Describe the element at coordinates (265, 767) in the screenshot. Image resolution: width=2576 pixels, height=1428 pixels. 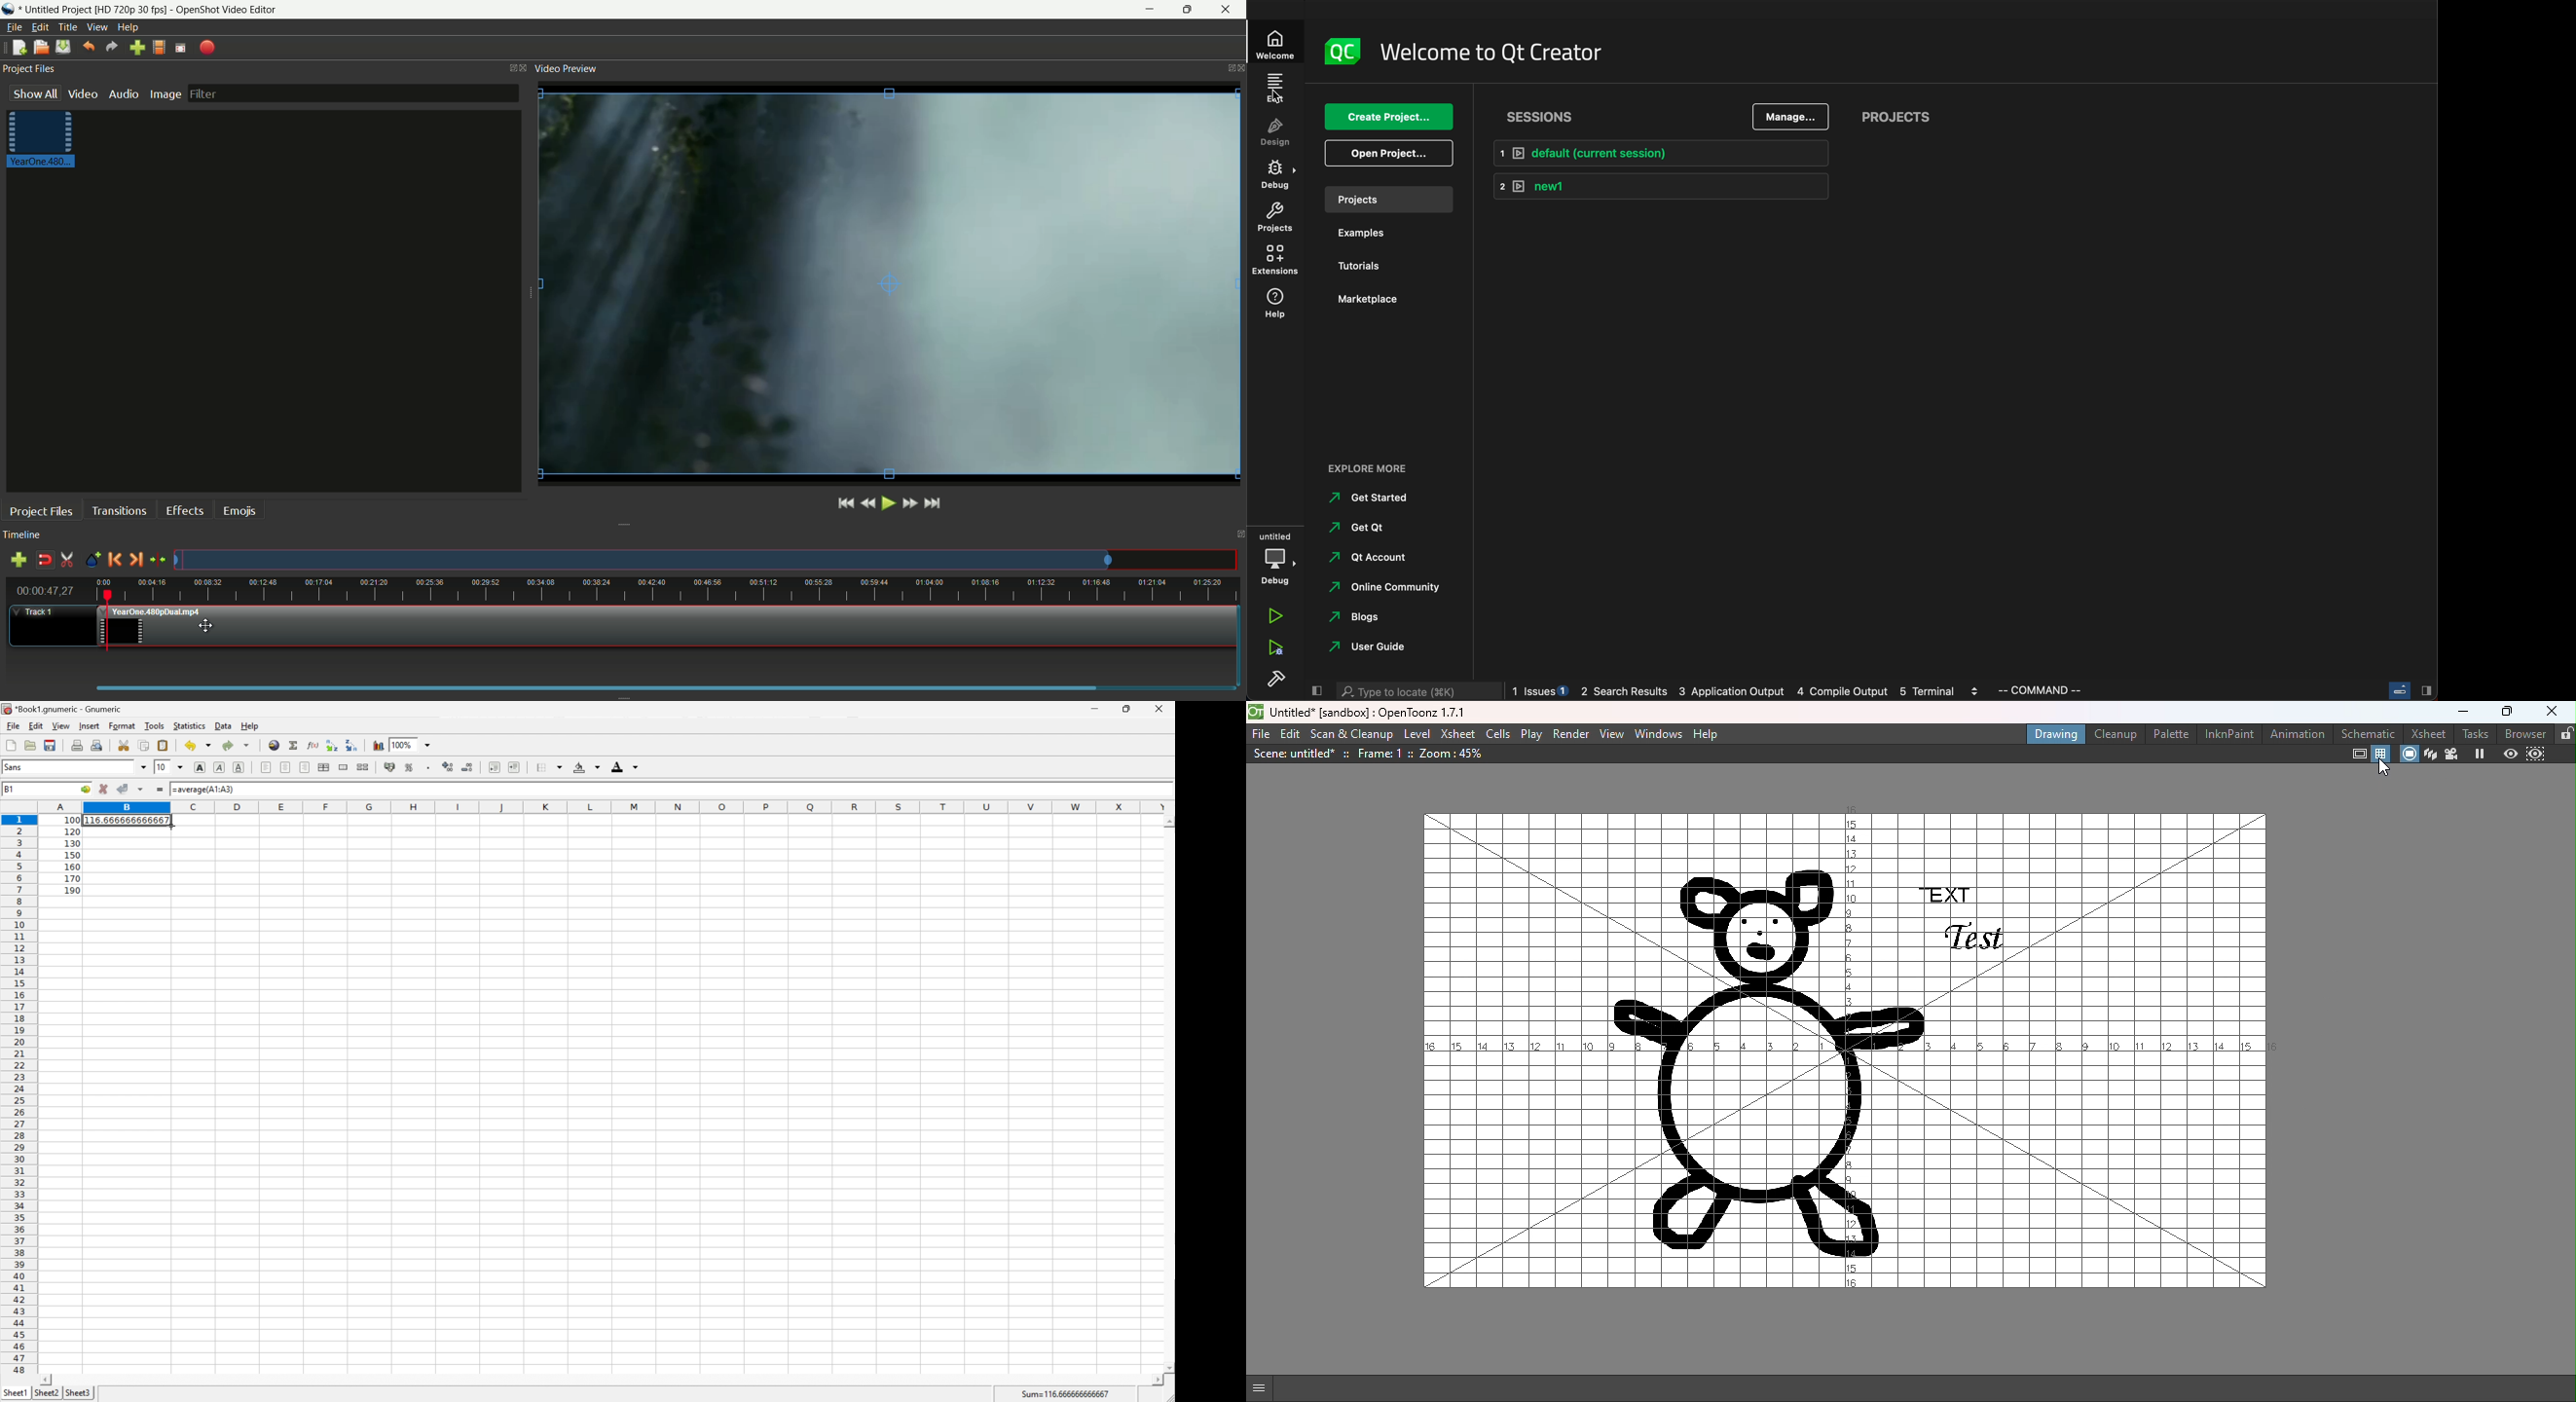
I see `Align Left` at that location.